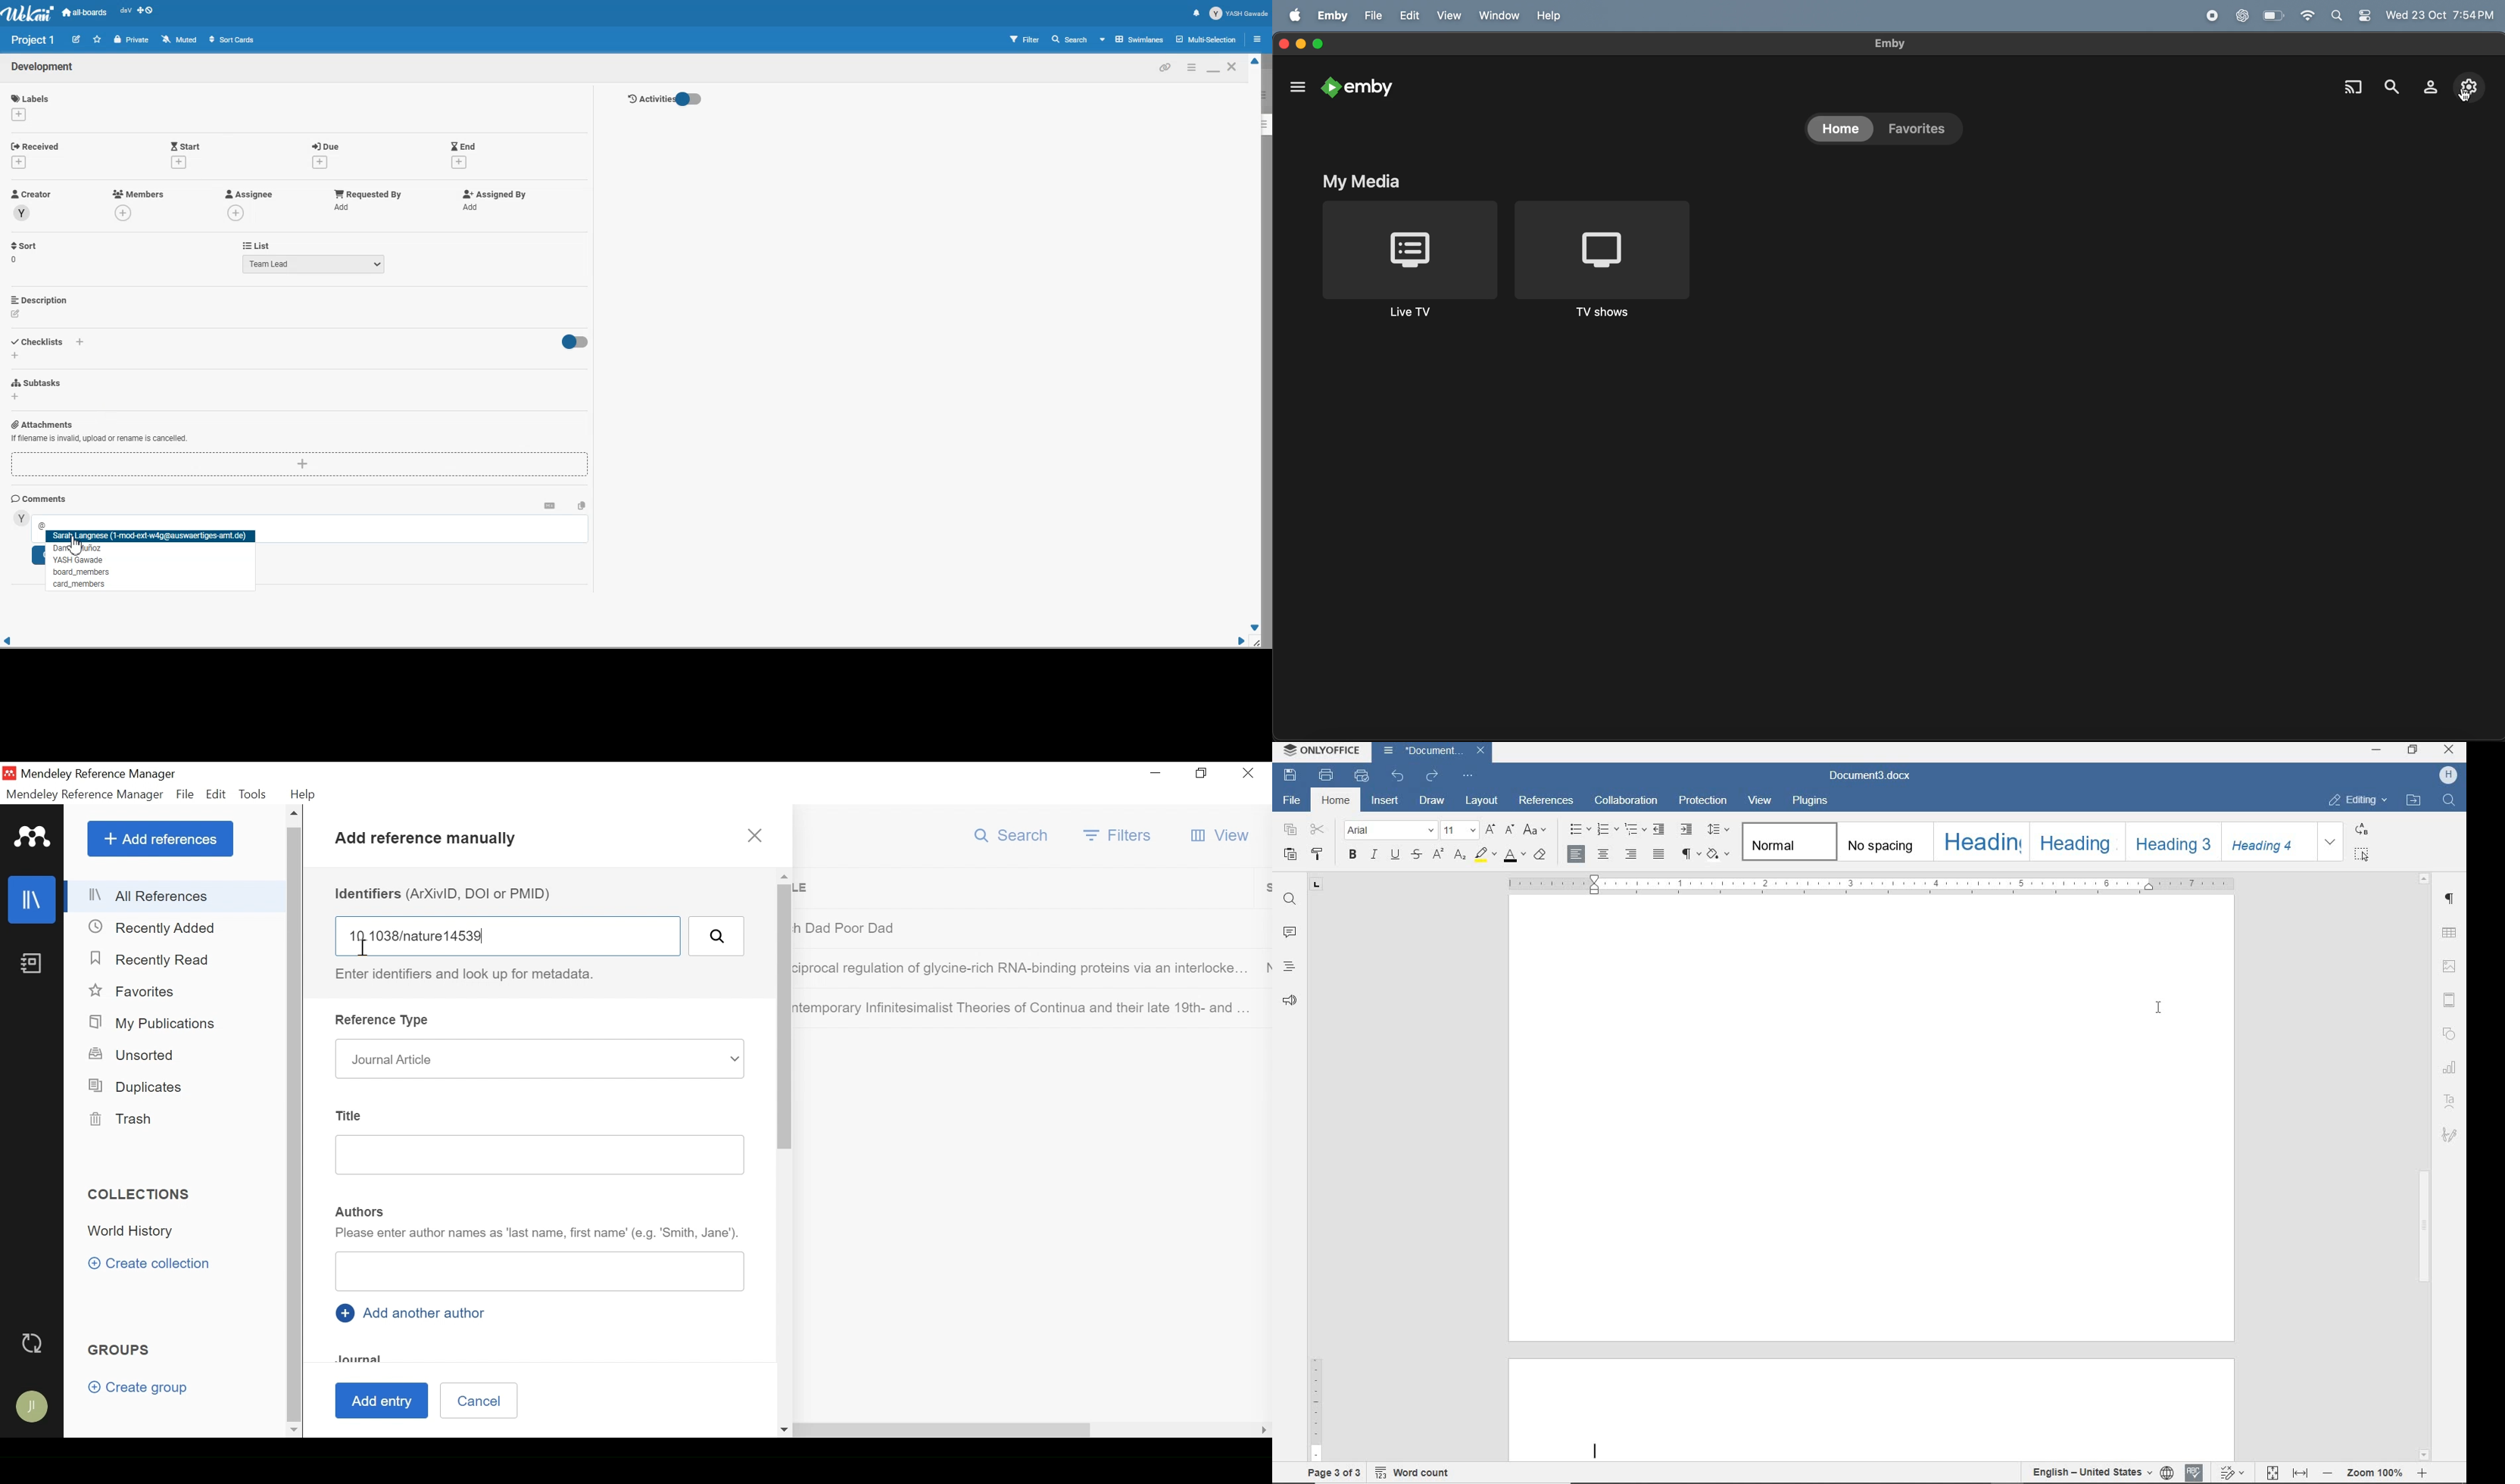 The height and width of the screenshot is (1484, 2520). I want to click on HEADING 1, so click(1979, 843).